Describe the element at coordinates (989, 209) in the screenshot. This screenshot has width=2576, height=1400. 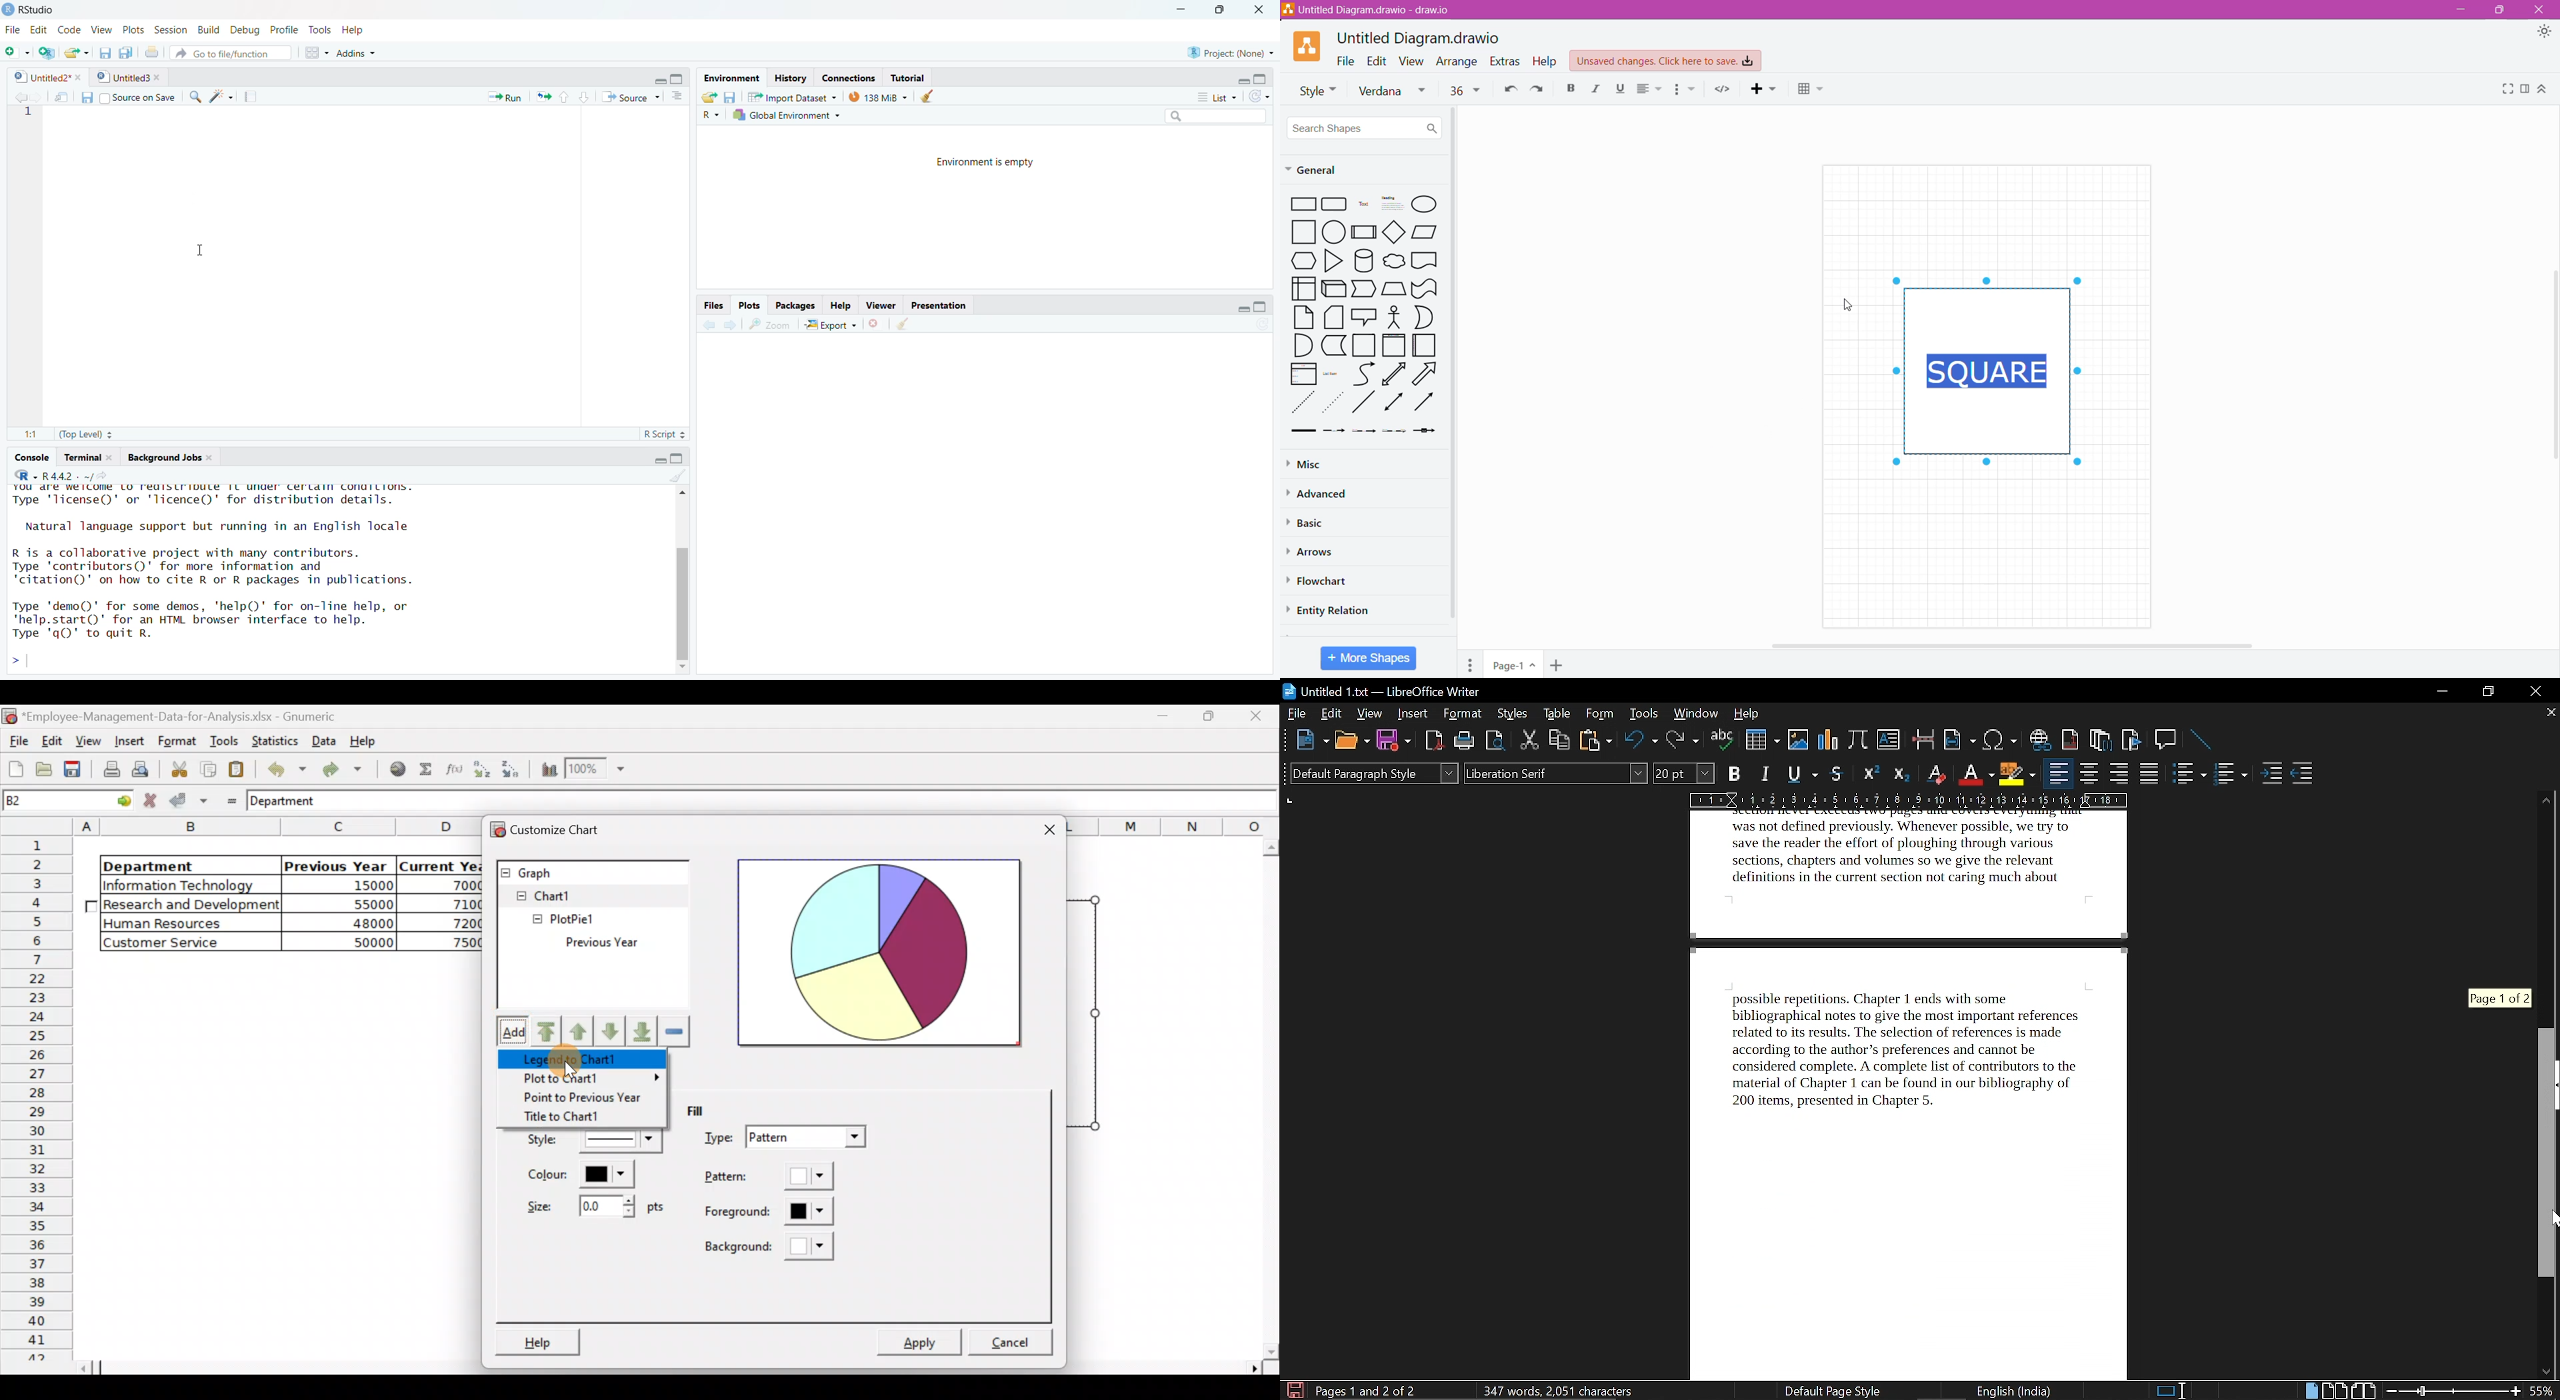
I see `Environment is empty` at that location.